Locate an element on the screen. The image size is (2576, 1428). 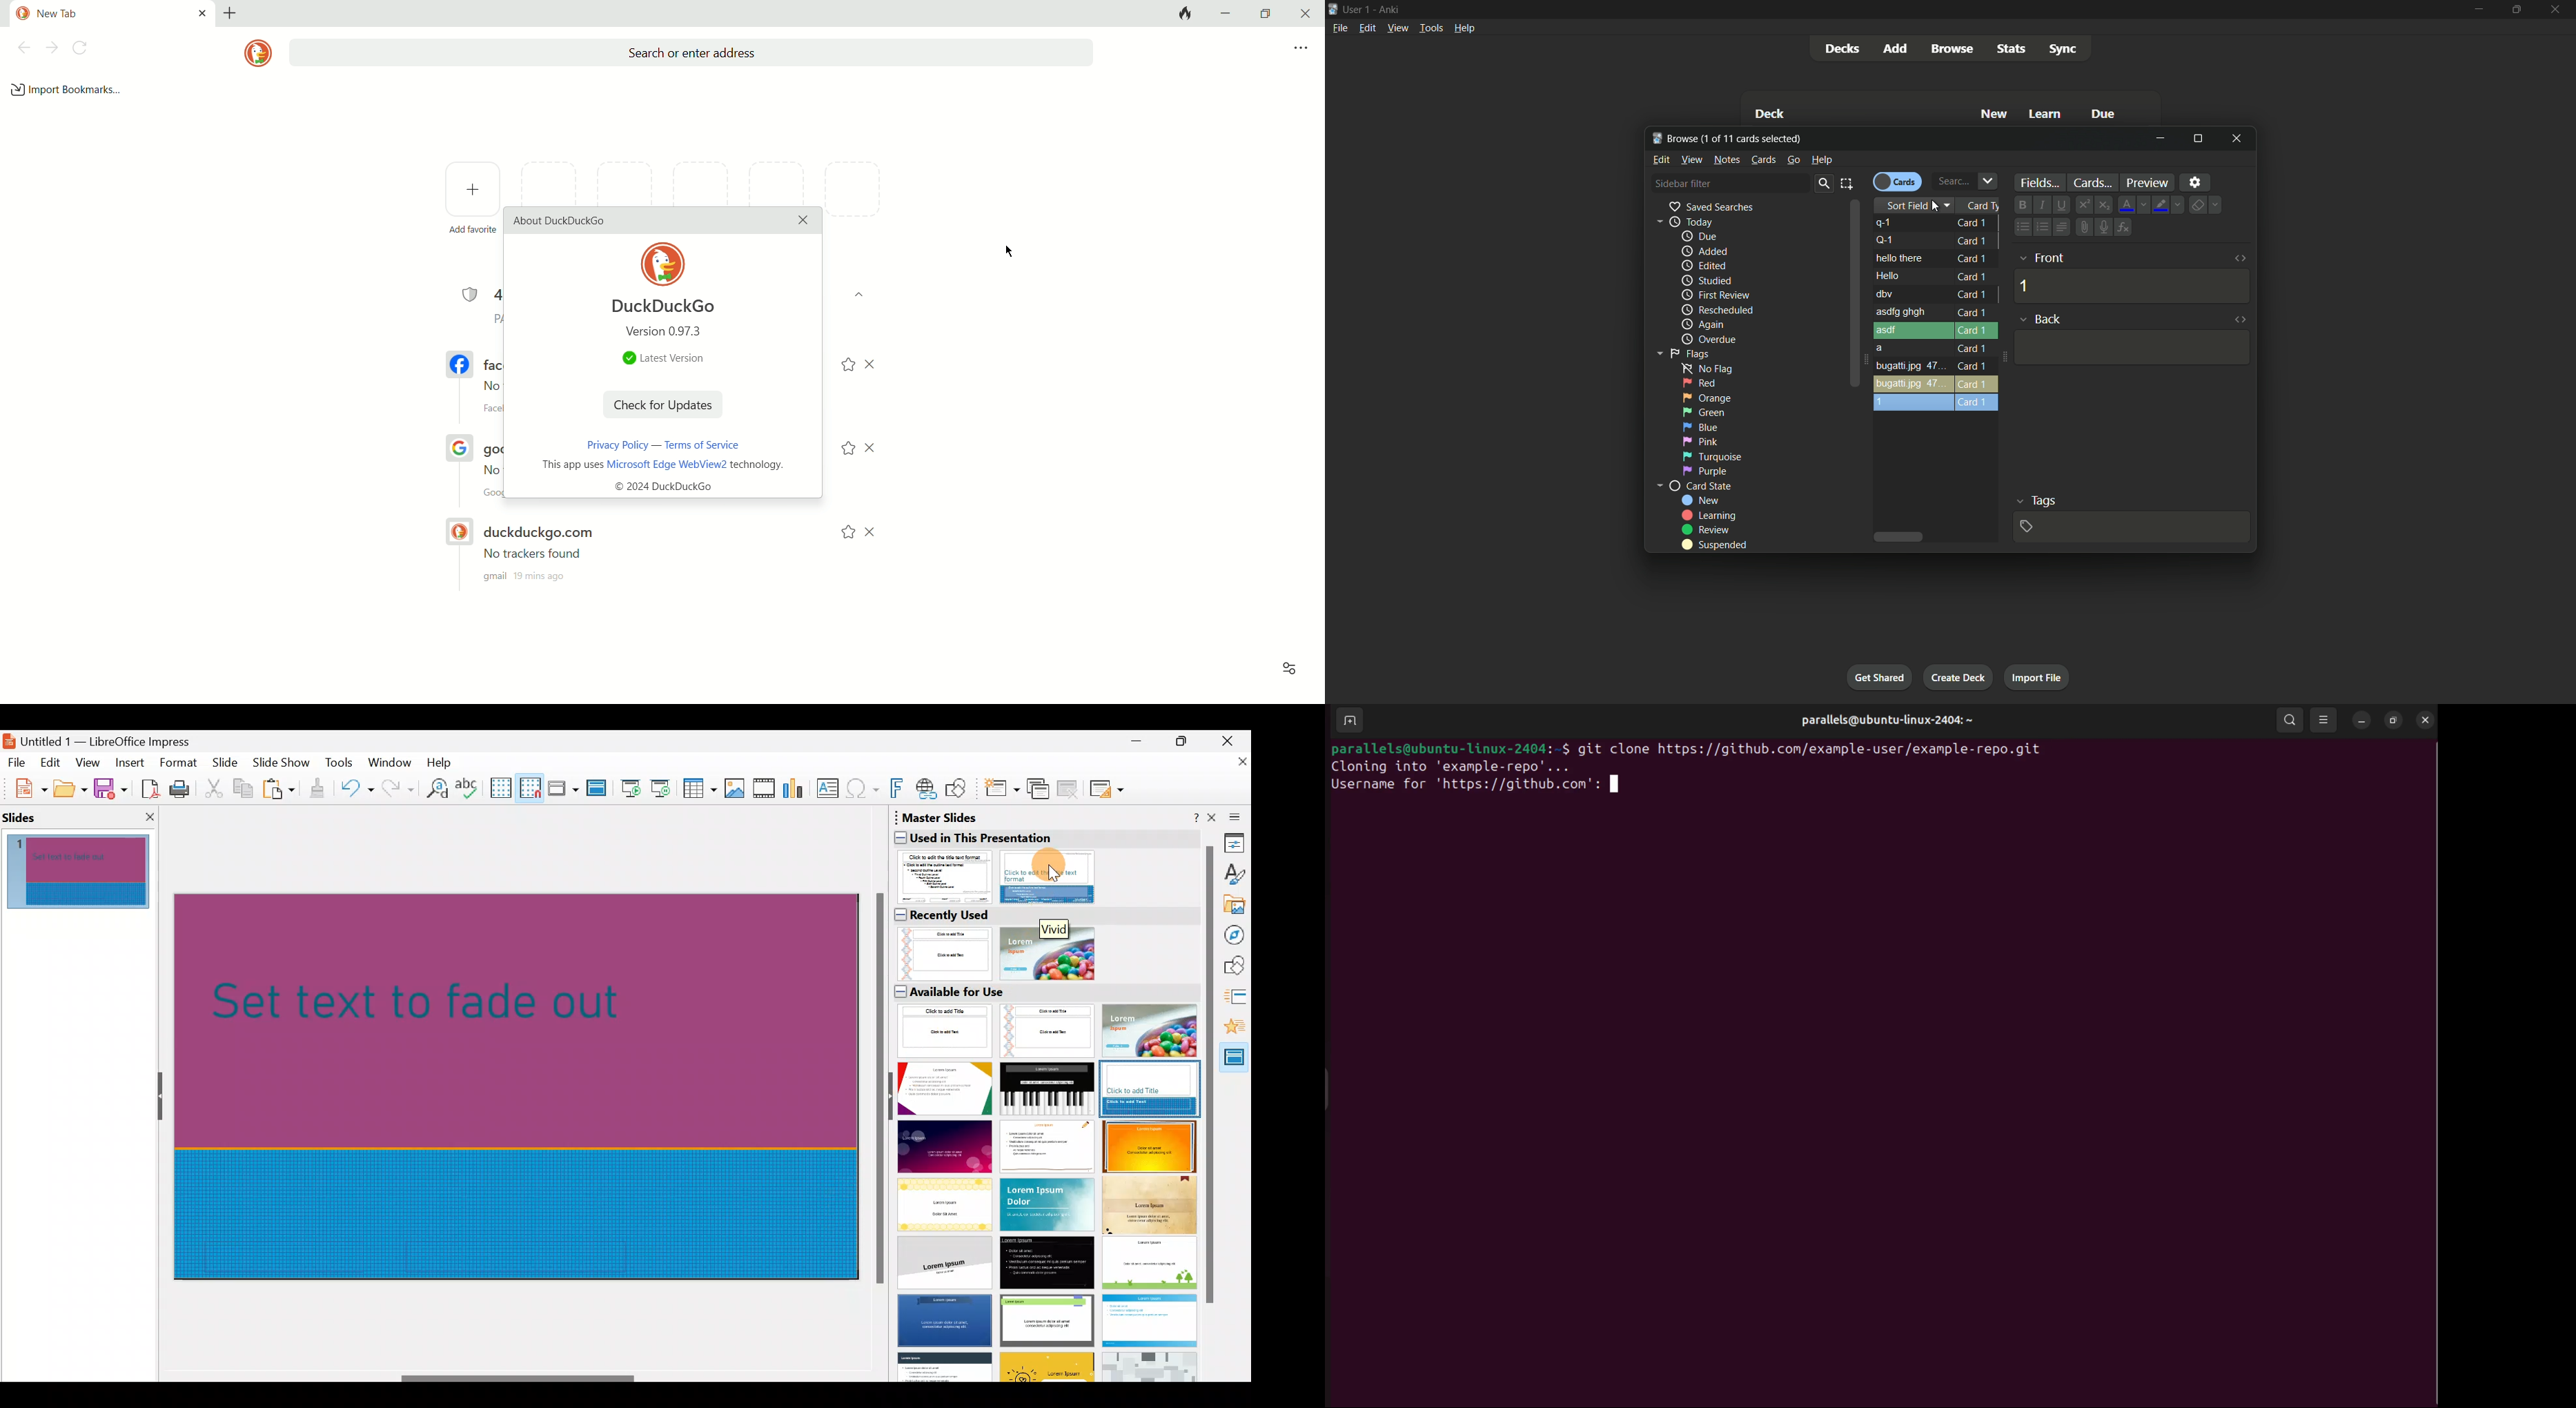
search is located at coordinates (2290, 720).